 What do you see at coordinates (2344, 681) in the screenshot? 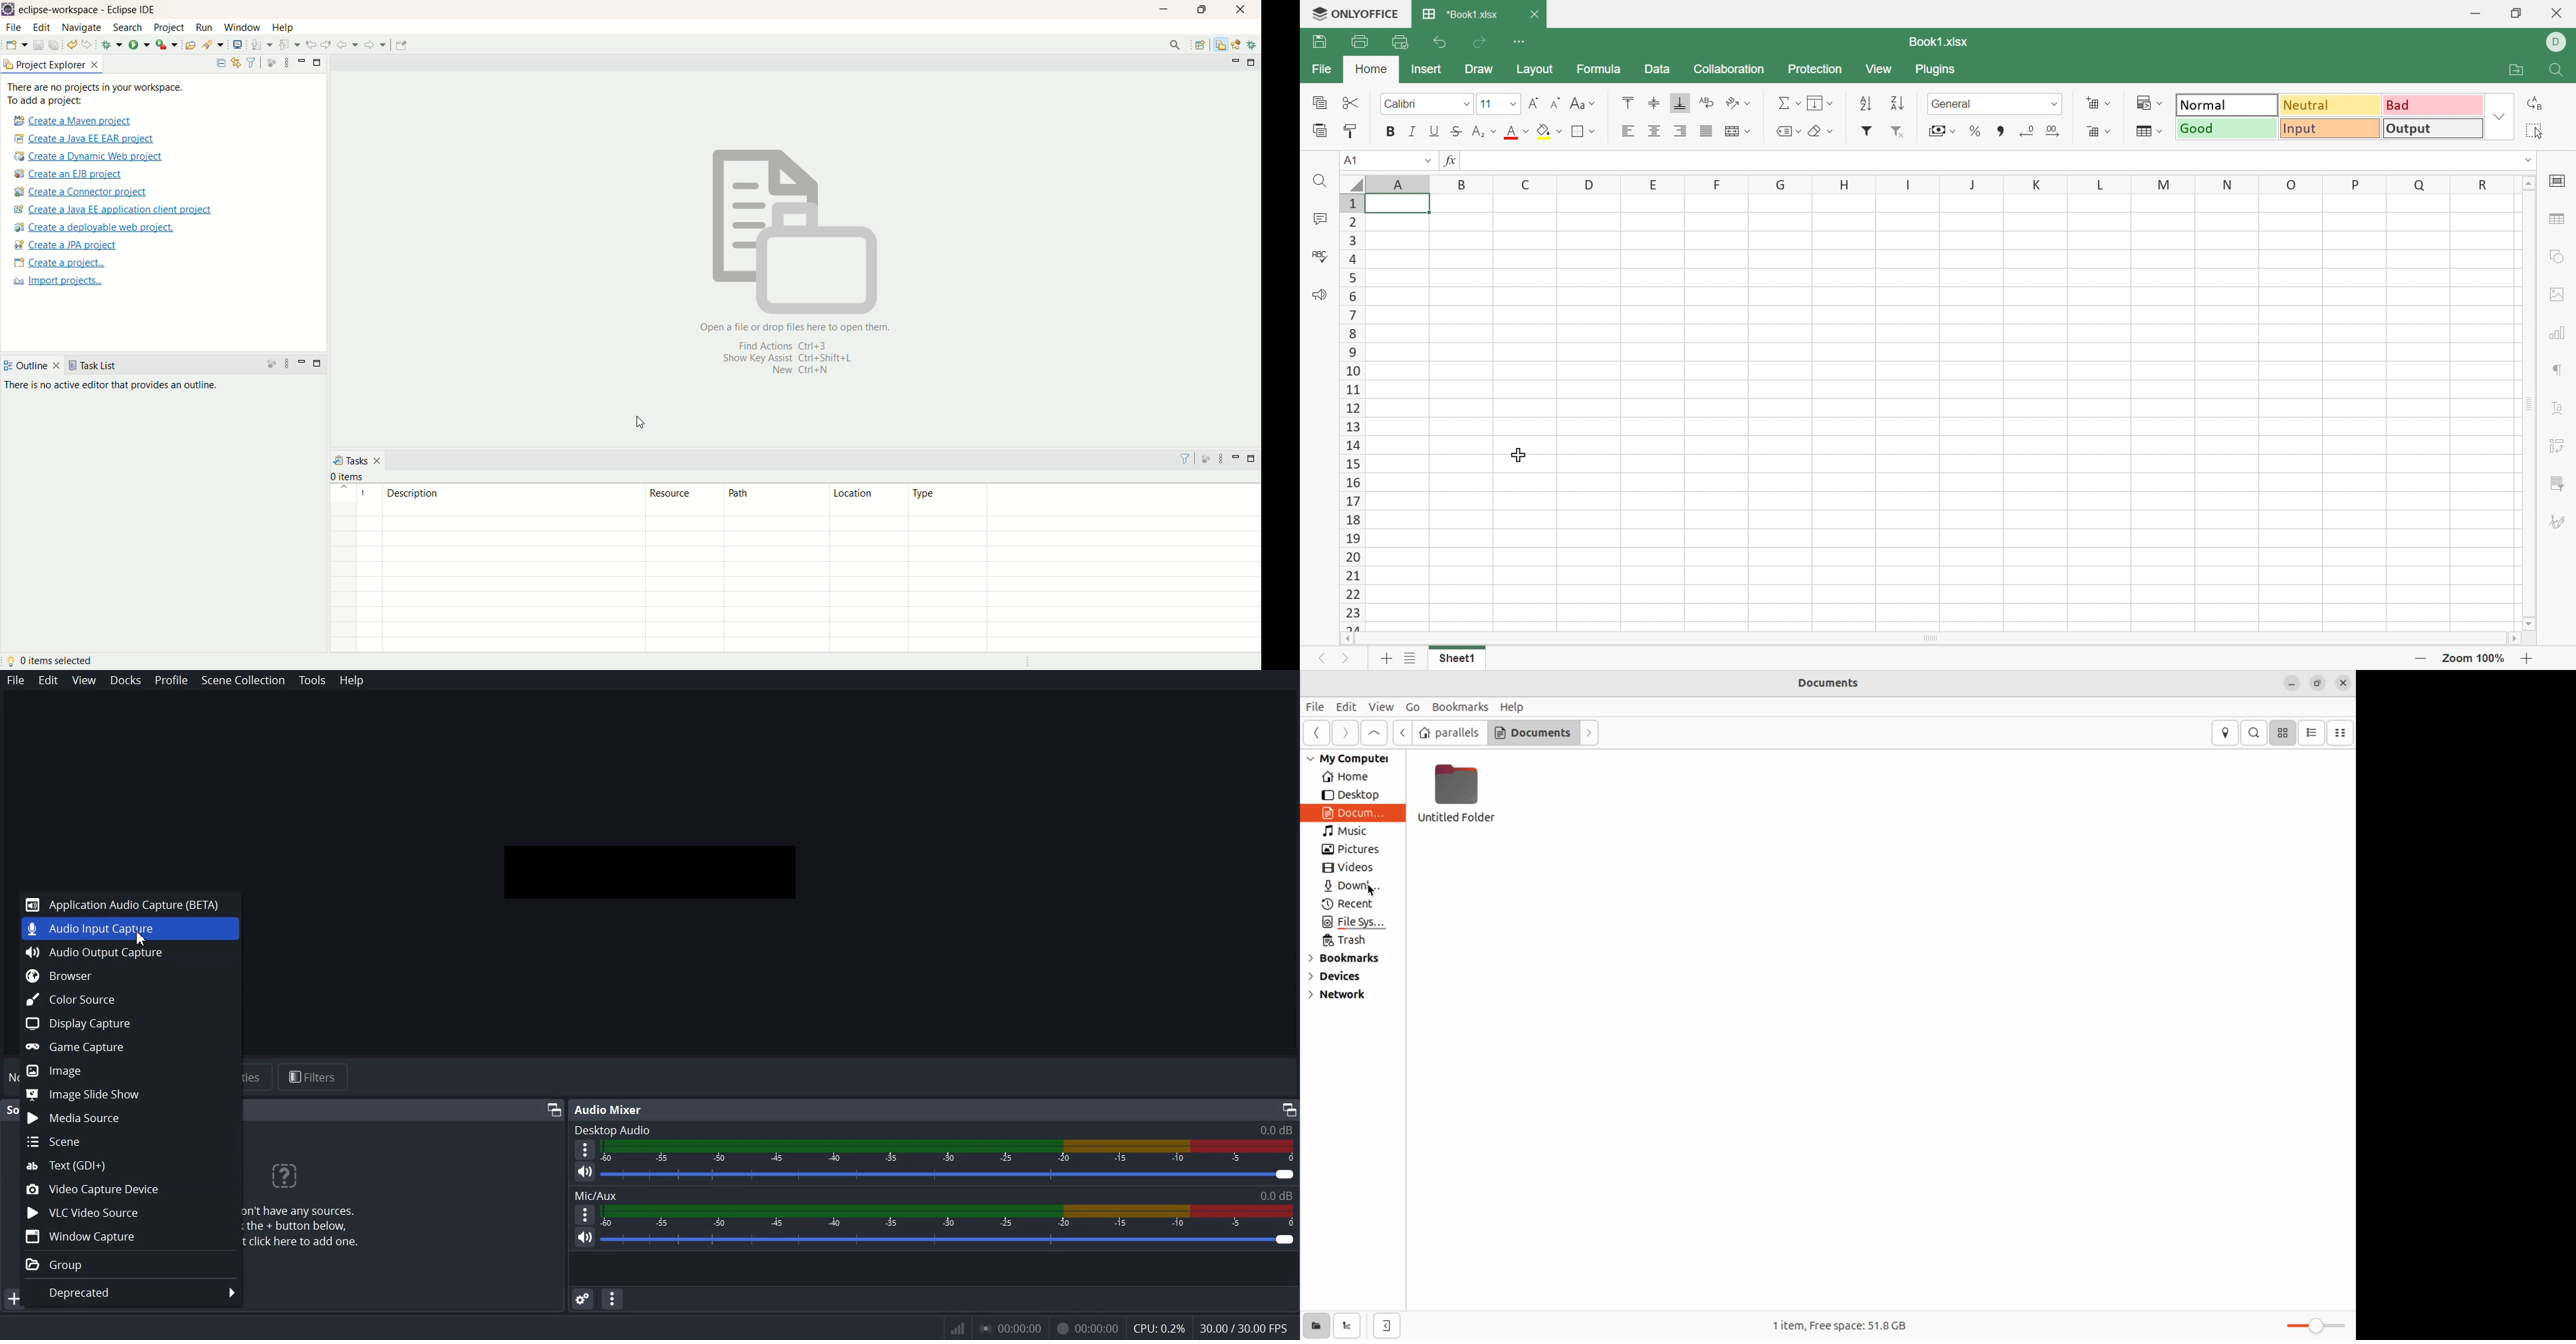
I see `close` at bounding box center [2344, 681].